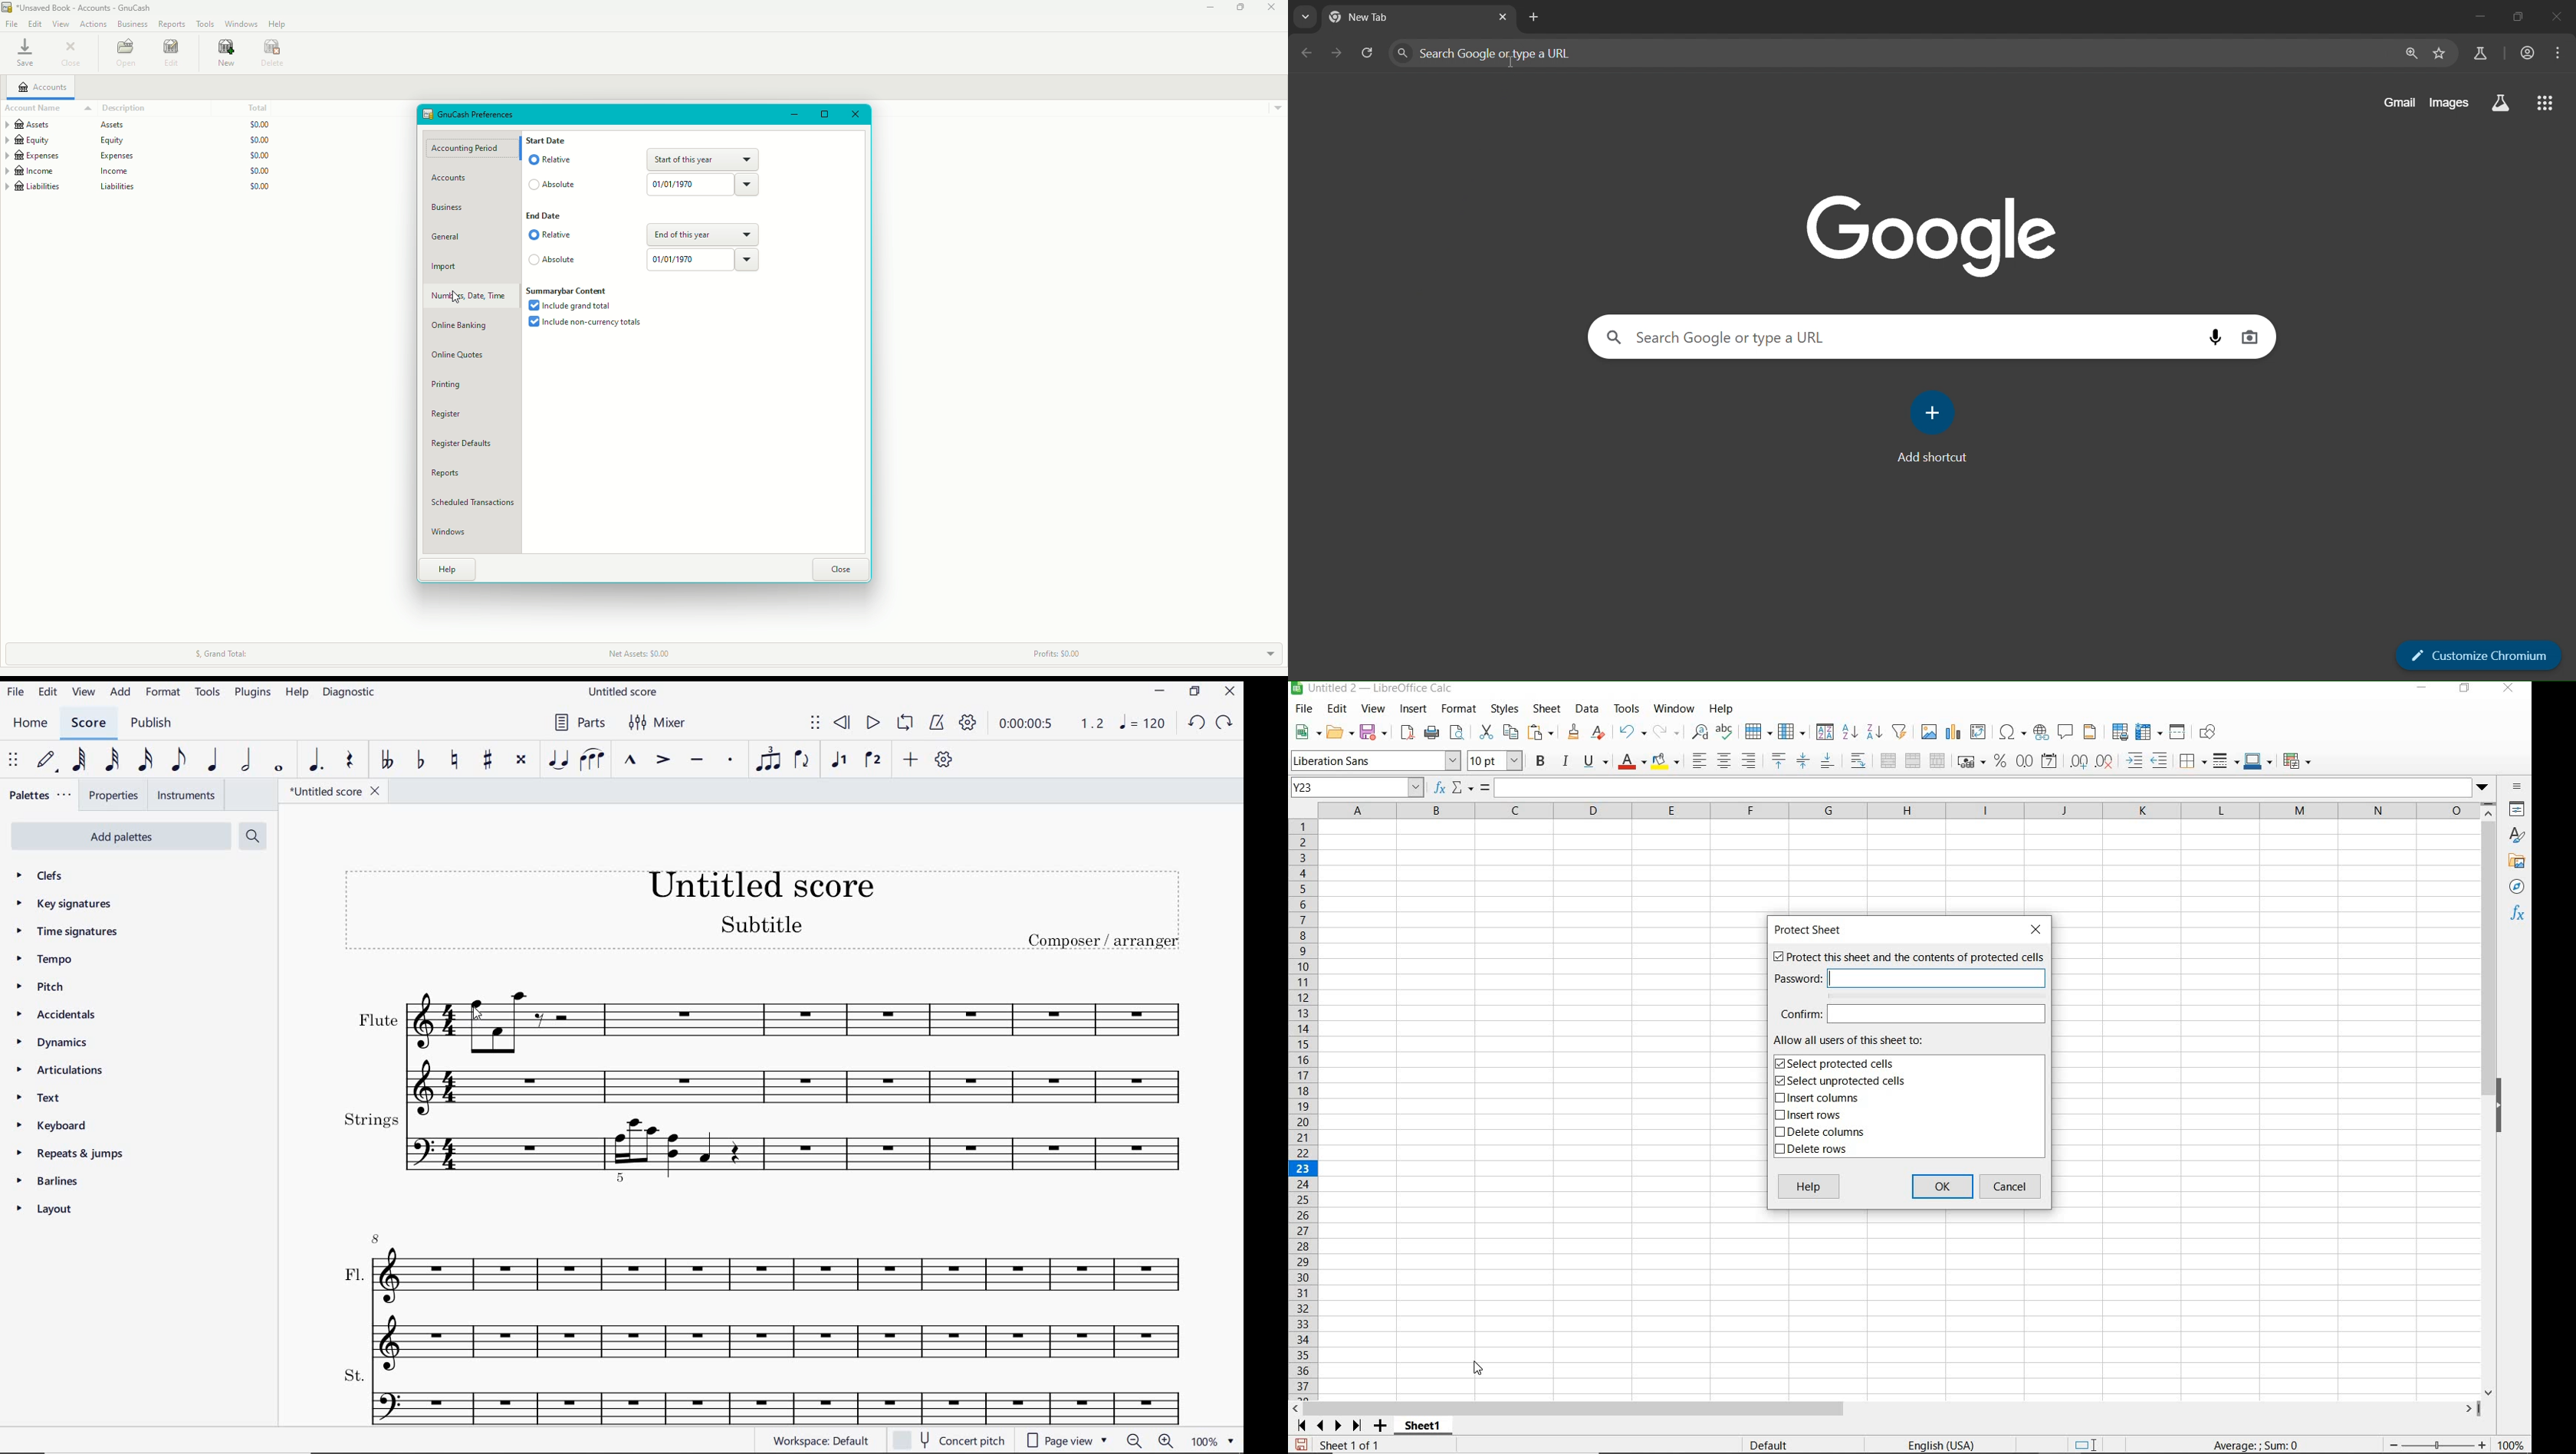  Describe the element at coordinates (1895, 1407) in the screenshot. I see `horizontal scroll bar` at that location.